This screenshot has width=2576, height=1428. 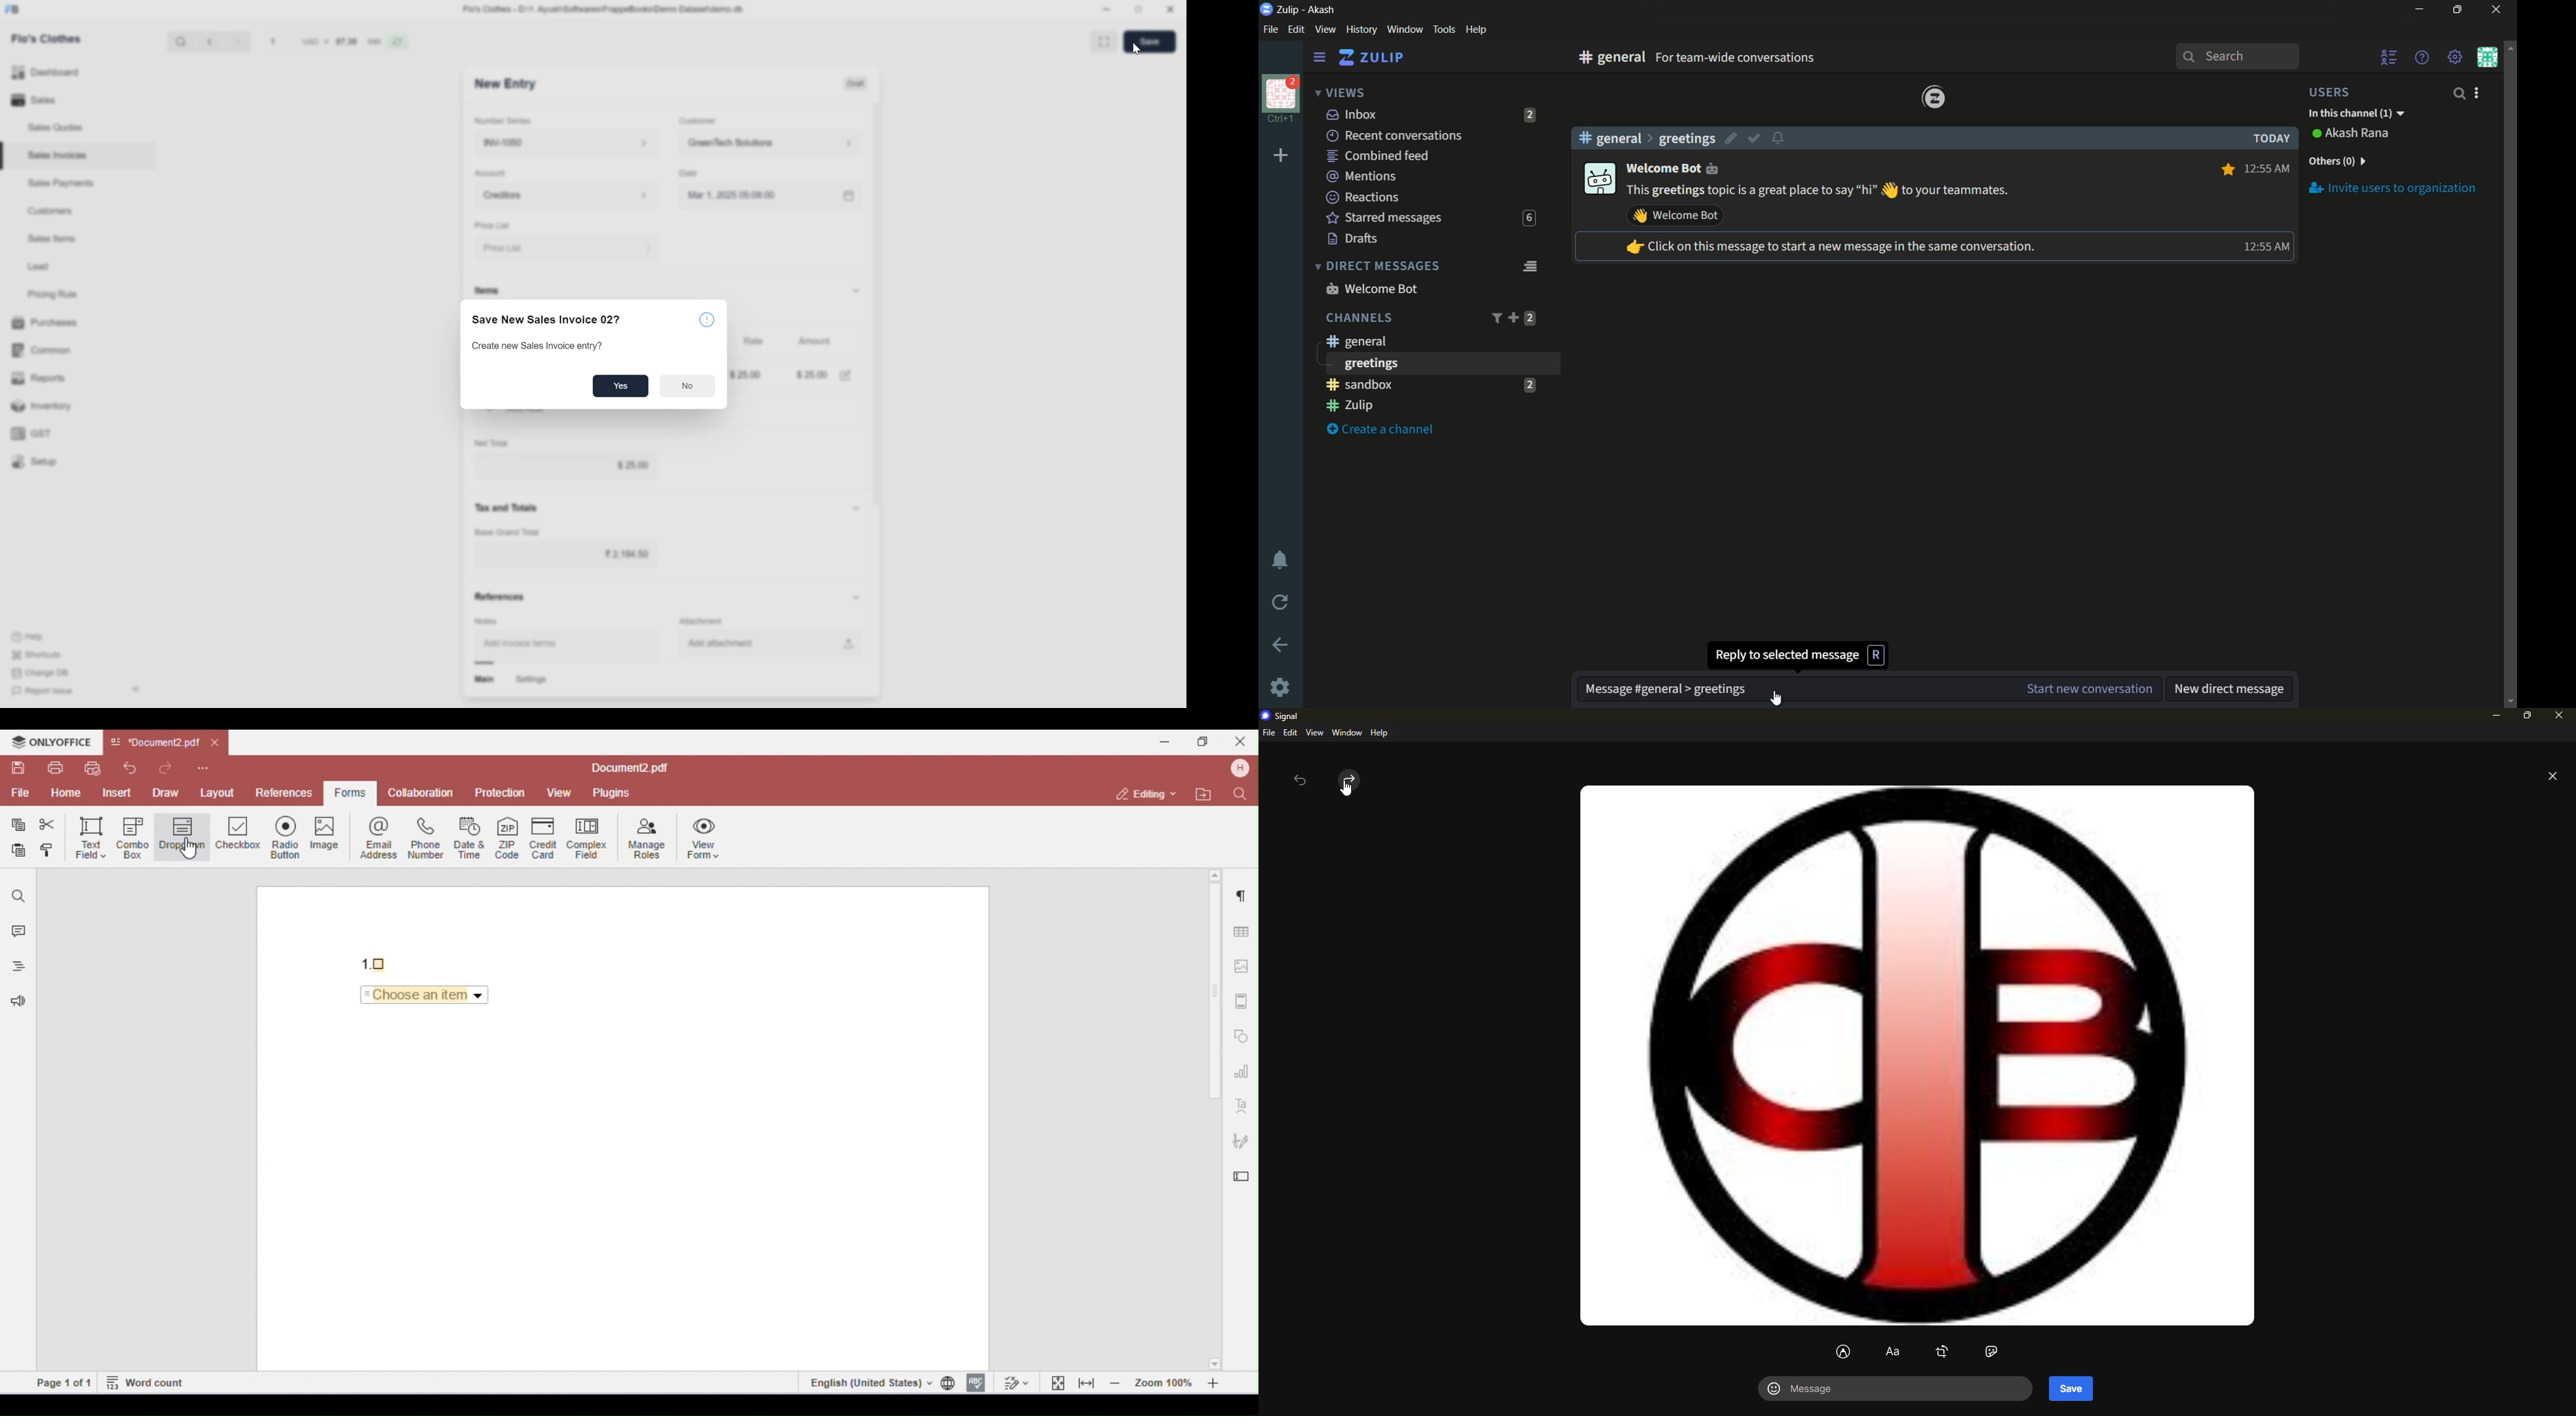 What do you see at coordinates (697, 121) in the screenshot?
I see `Customer` at bounding box center [697, 121].